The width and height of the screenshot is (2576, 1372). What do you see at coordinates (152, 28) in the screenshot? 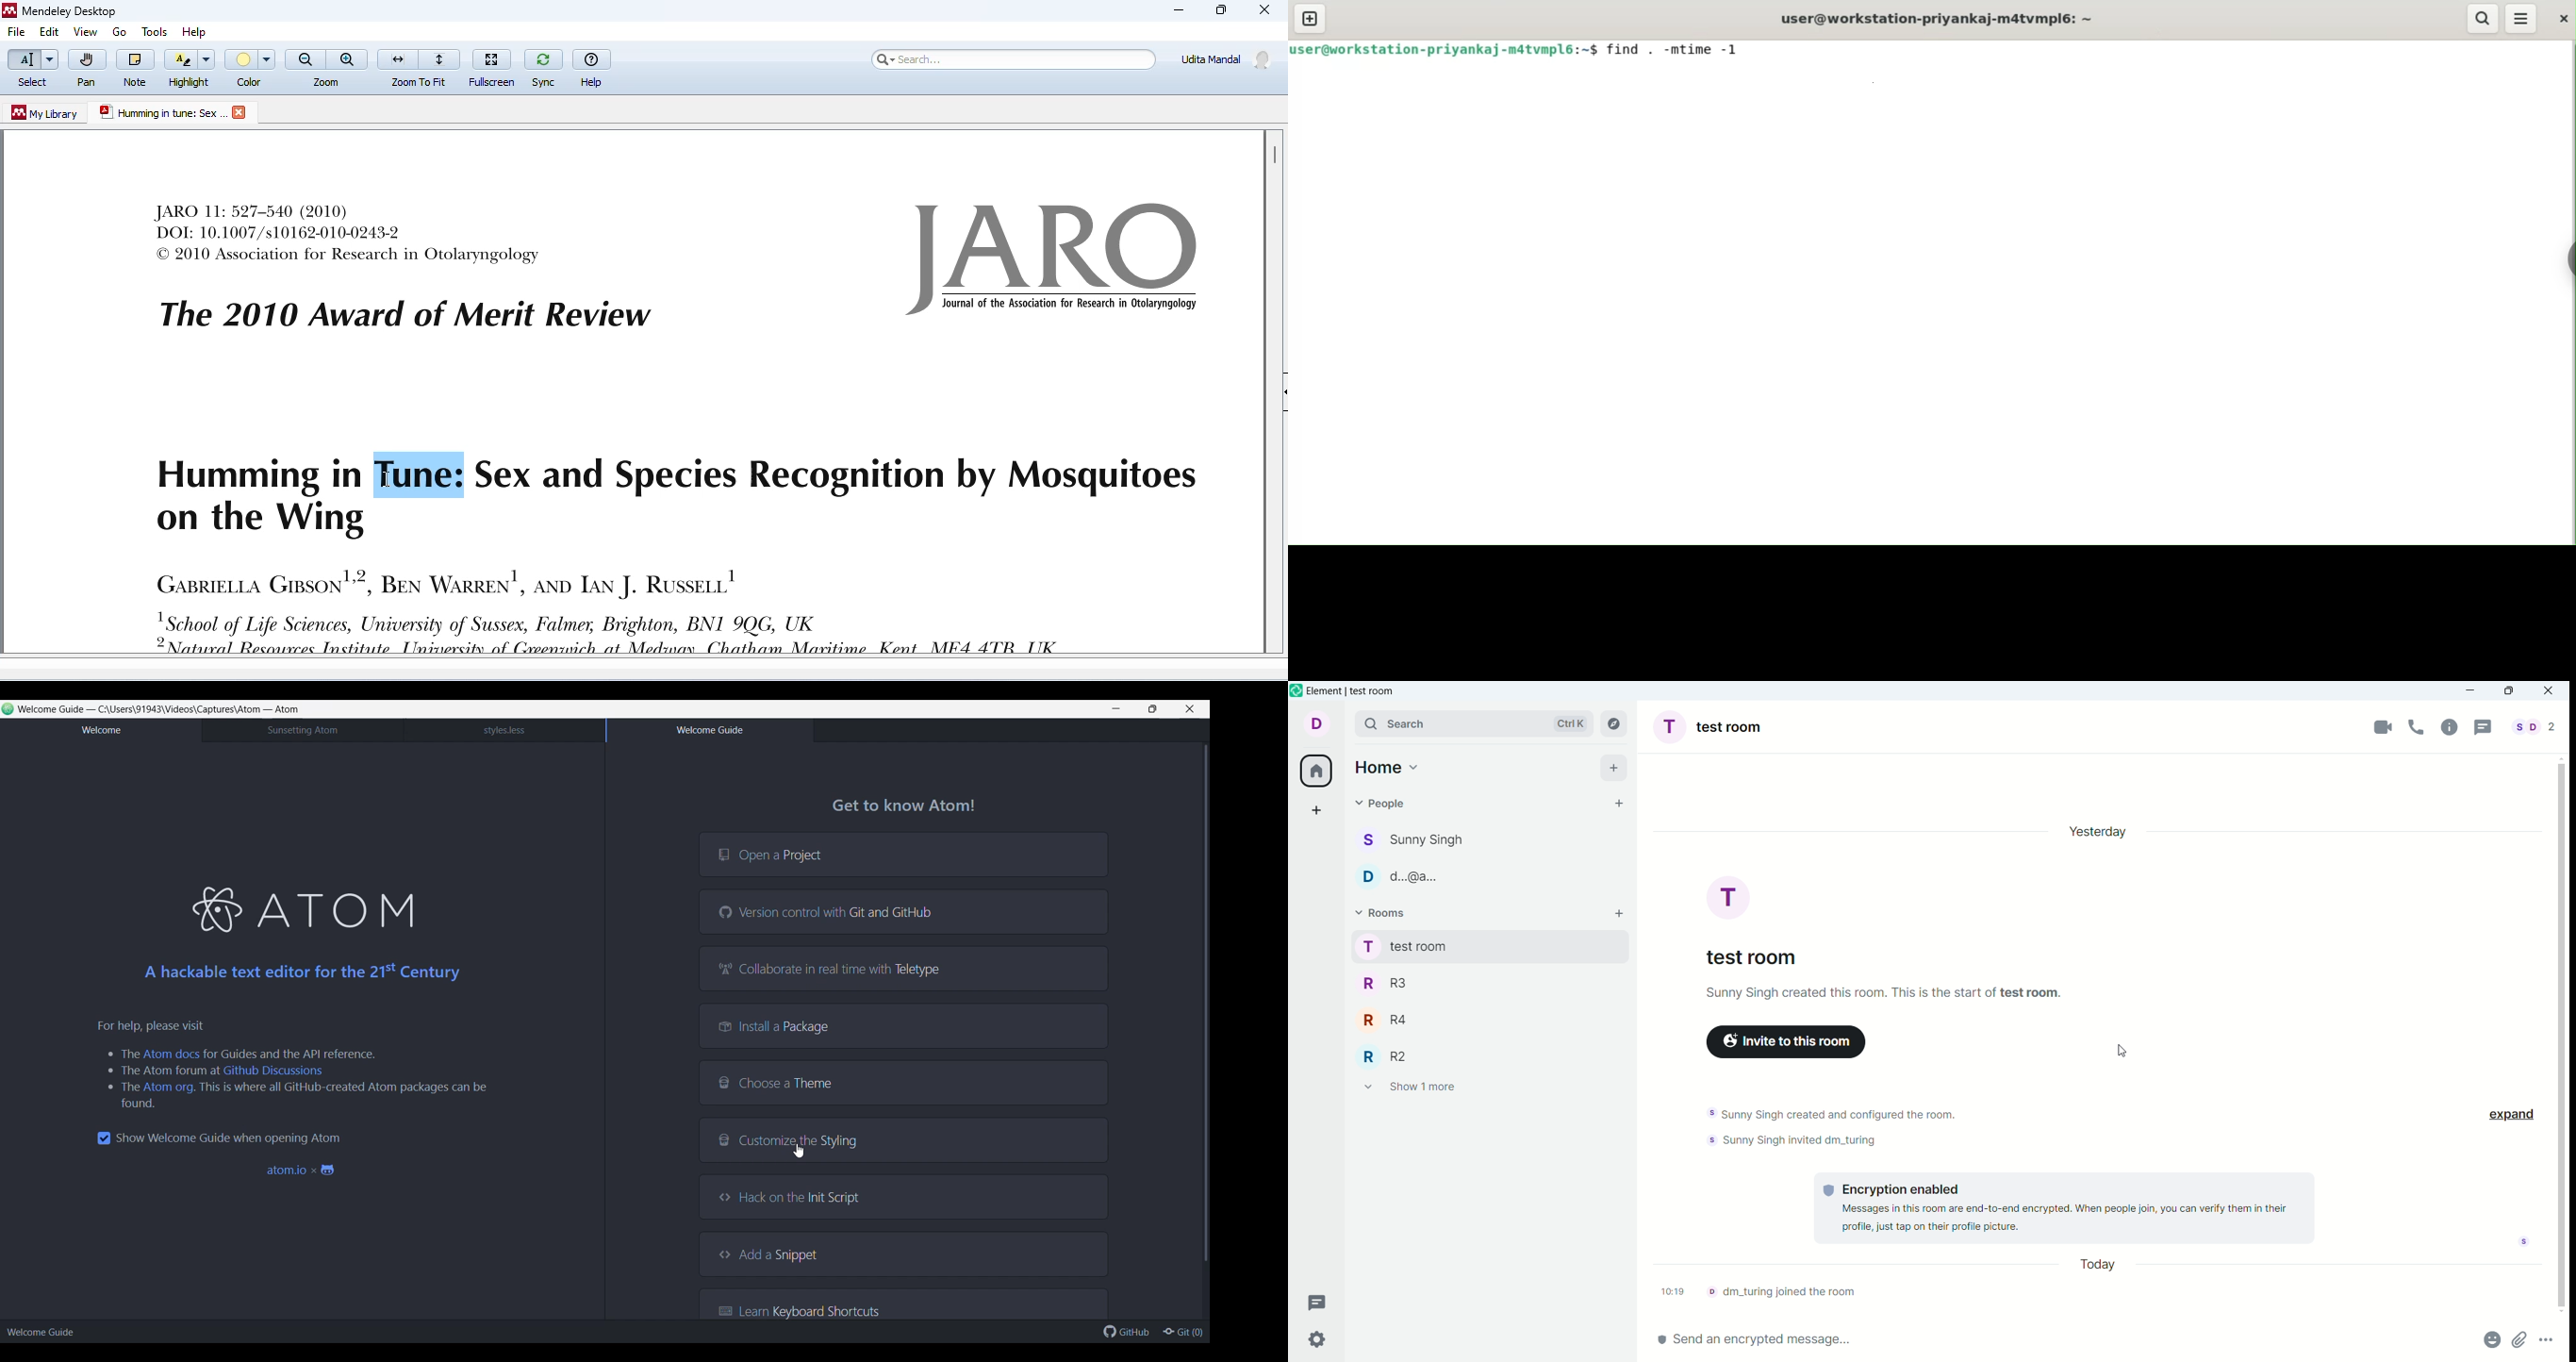
I see `tools` at bounding box center [152, 28].